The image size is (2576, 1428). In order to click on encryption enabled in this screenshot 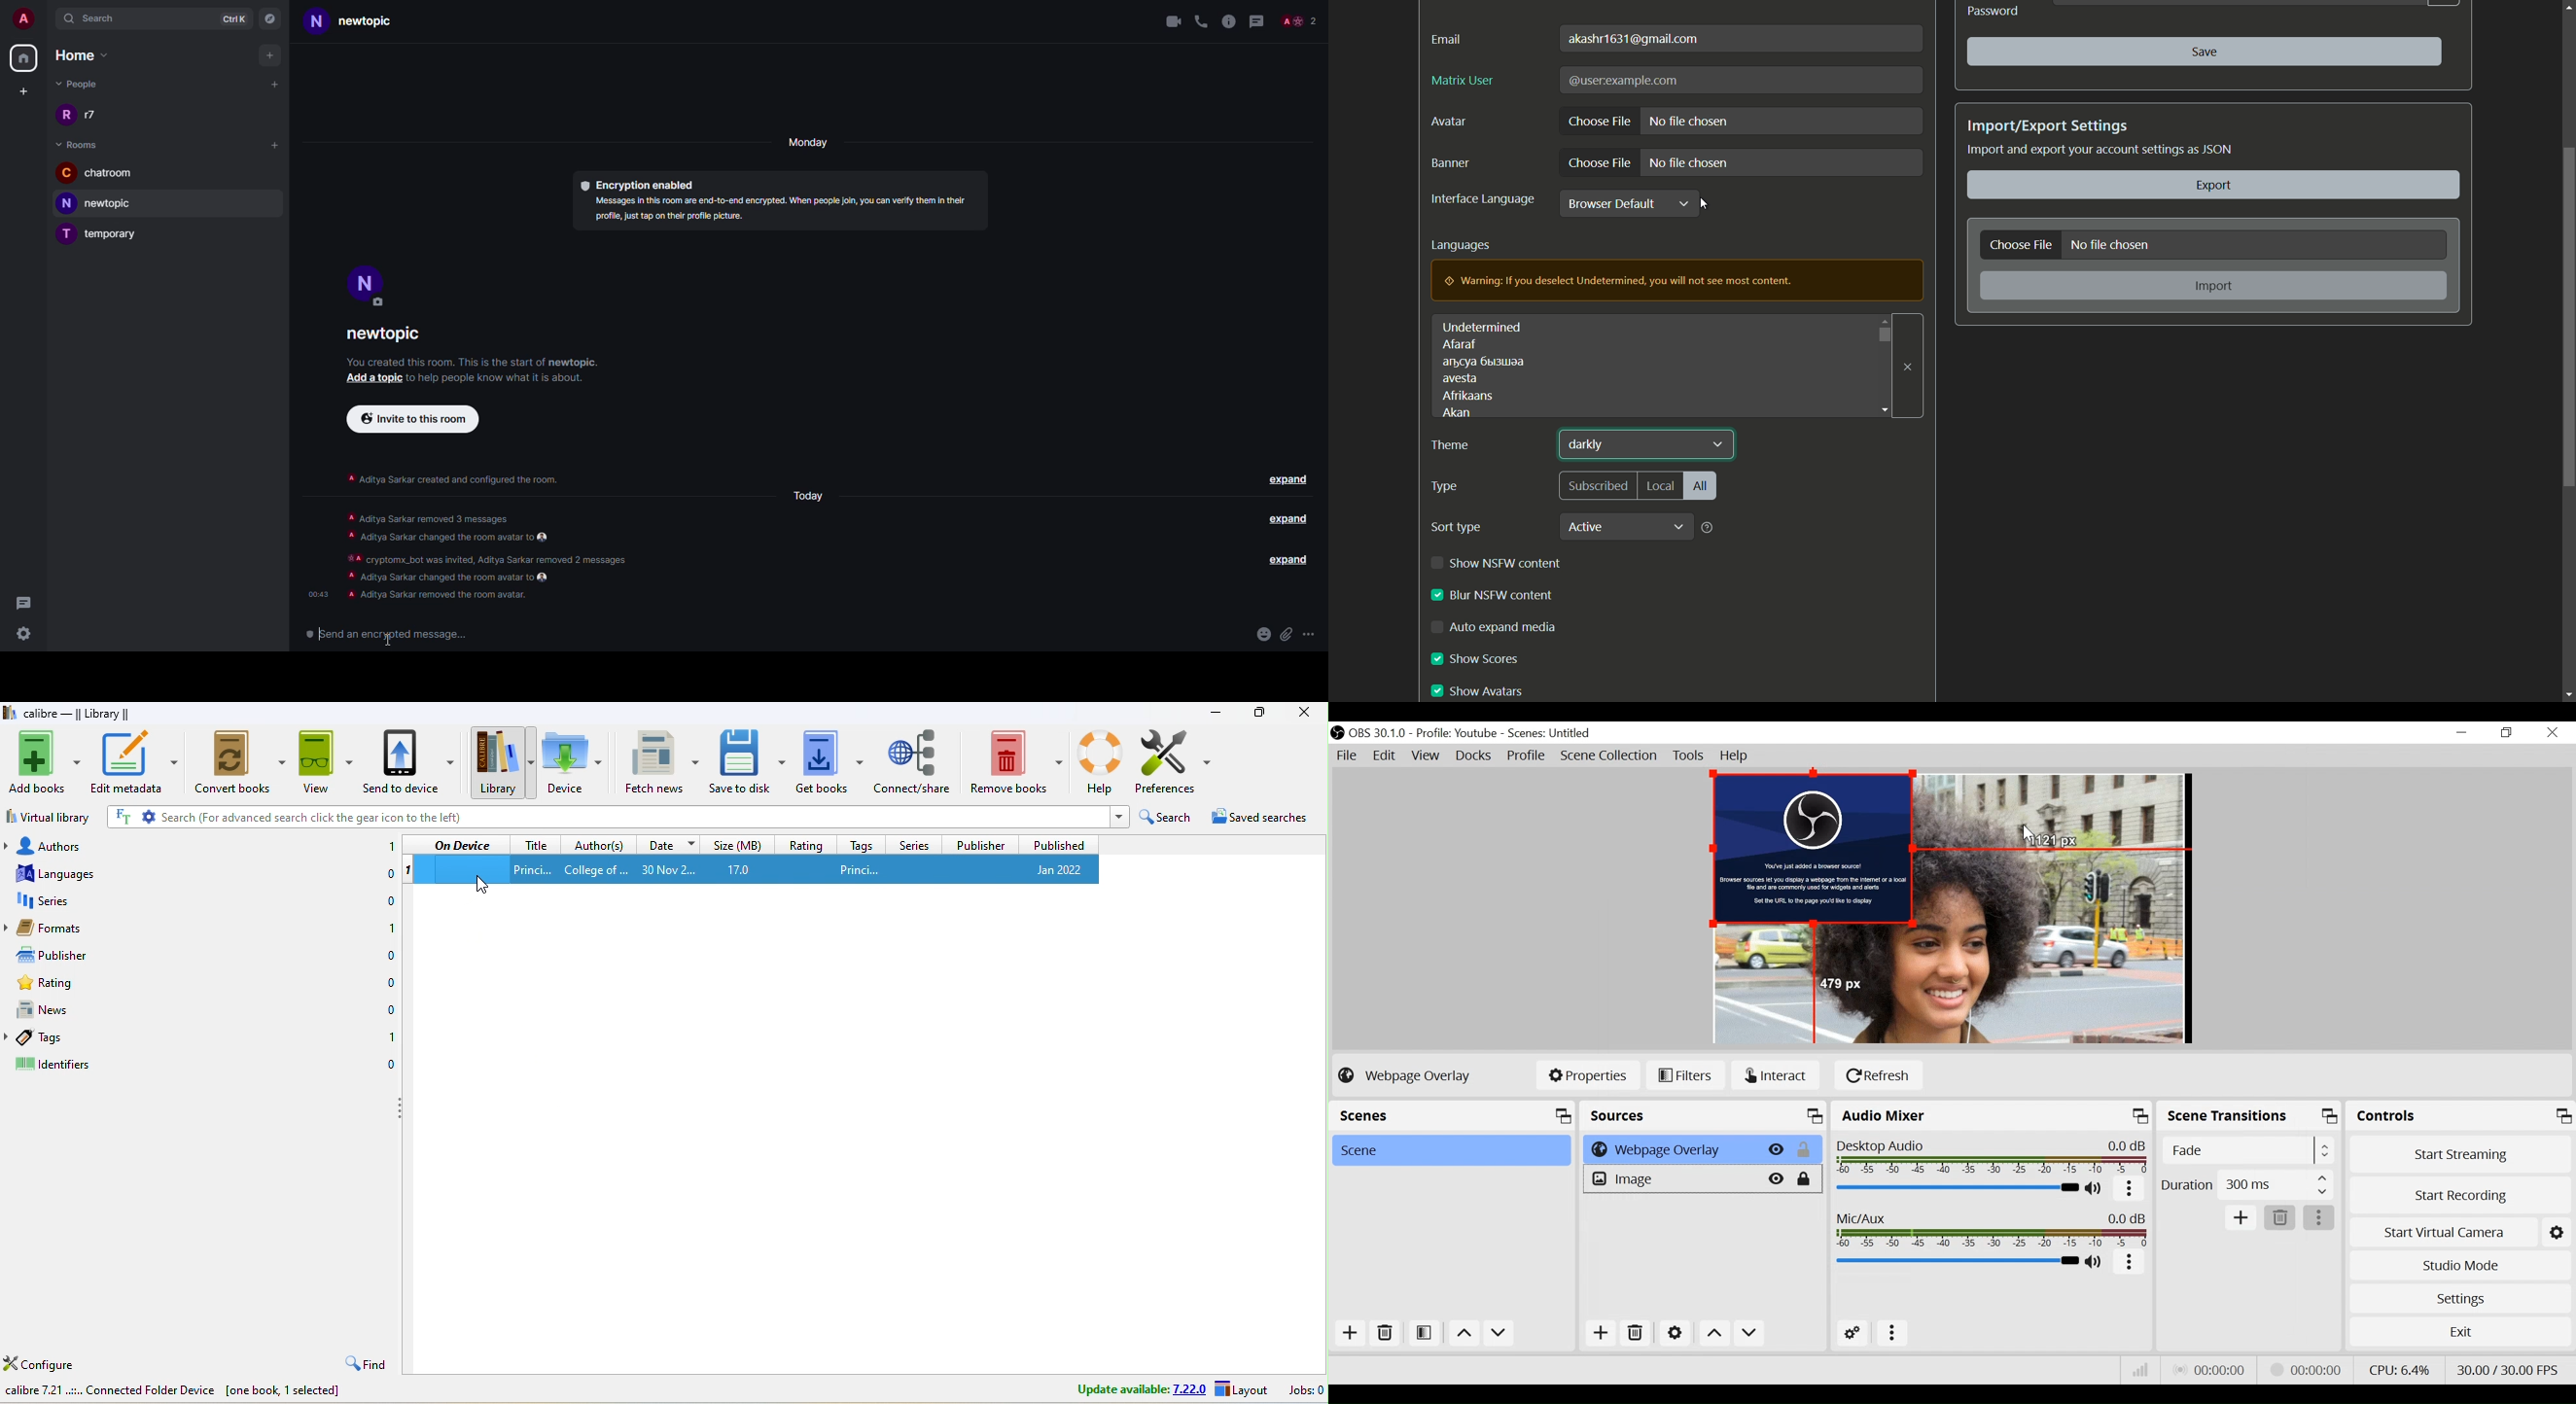, I will do `click(637, 181)`.